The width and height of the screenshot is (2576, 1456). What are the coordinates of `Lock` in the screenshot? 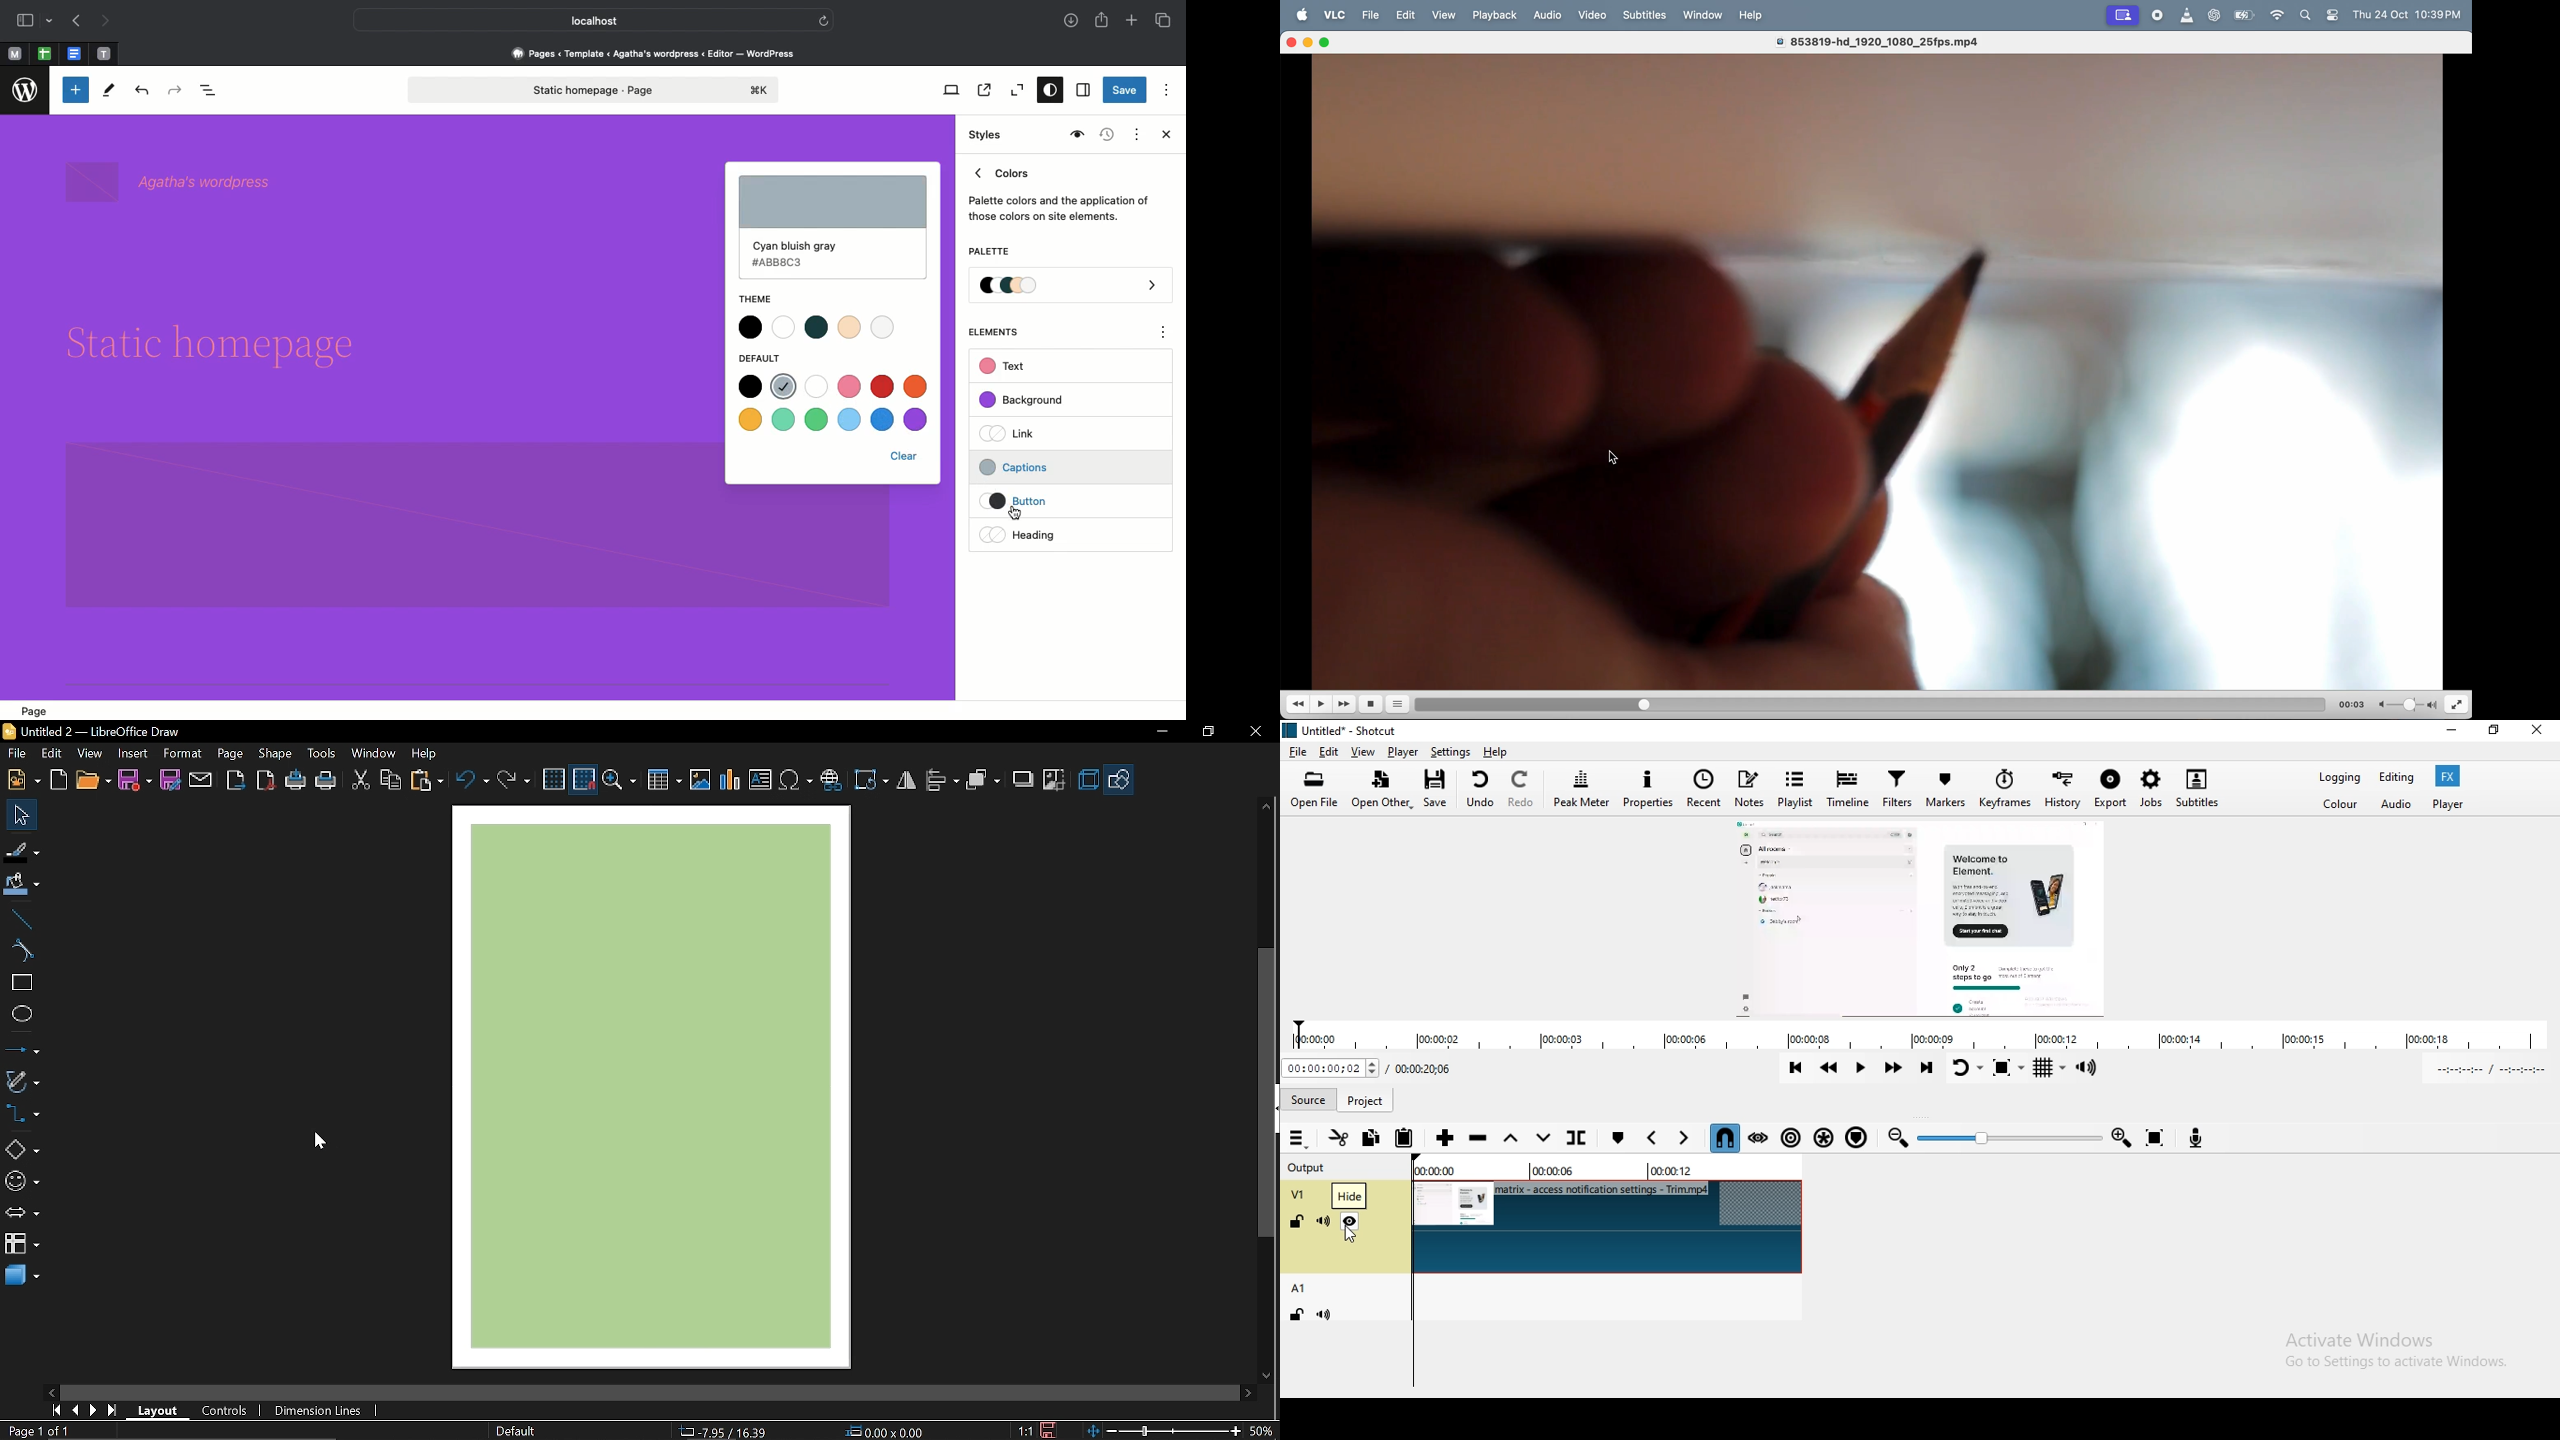 It's located at (1298, 1224).